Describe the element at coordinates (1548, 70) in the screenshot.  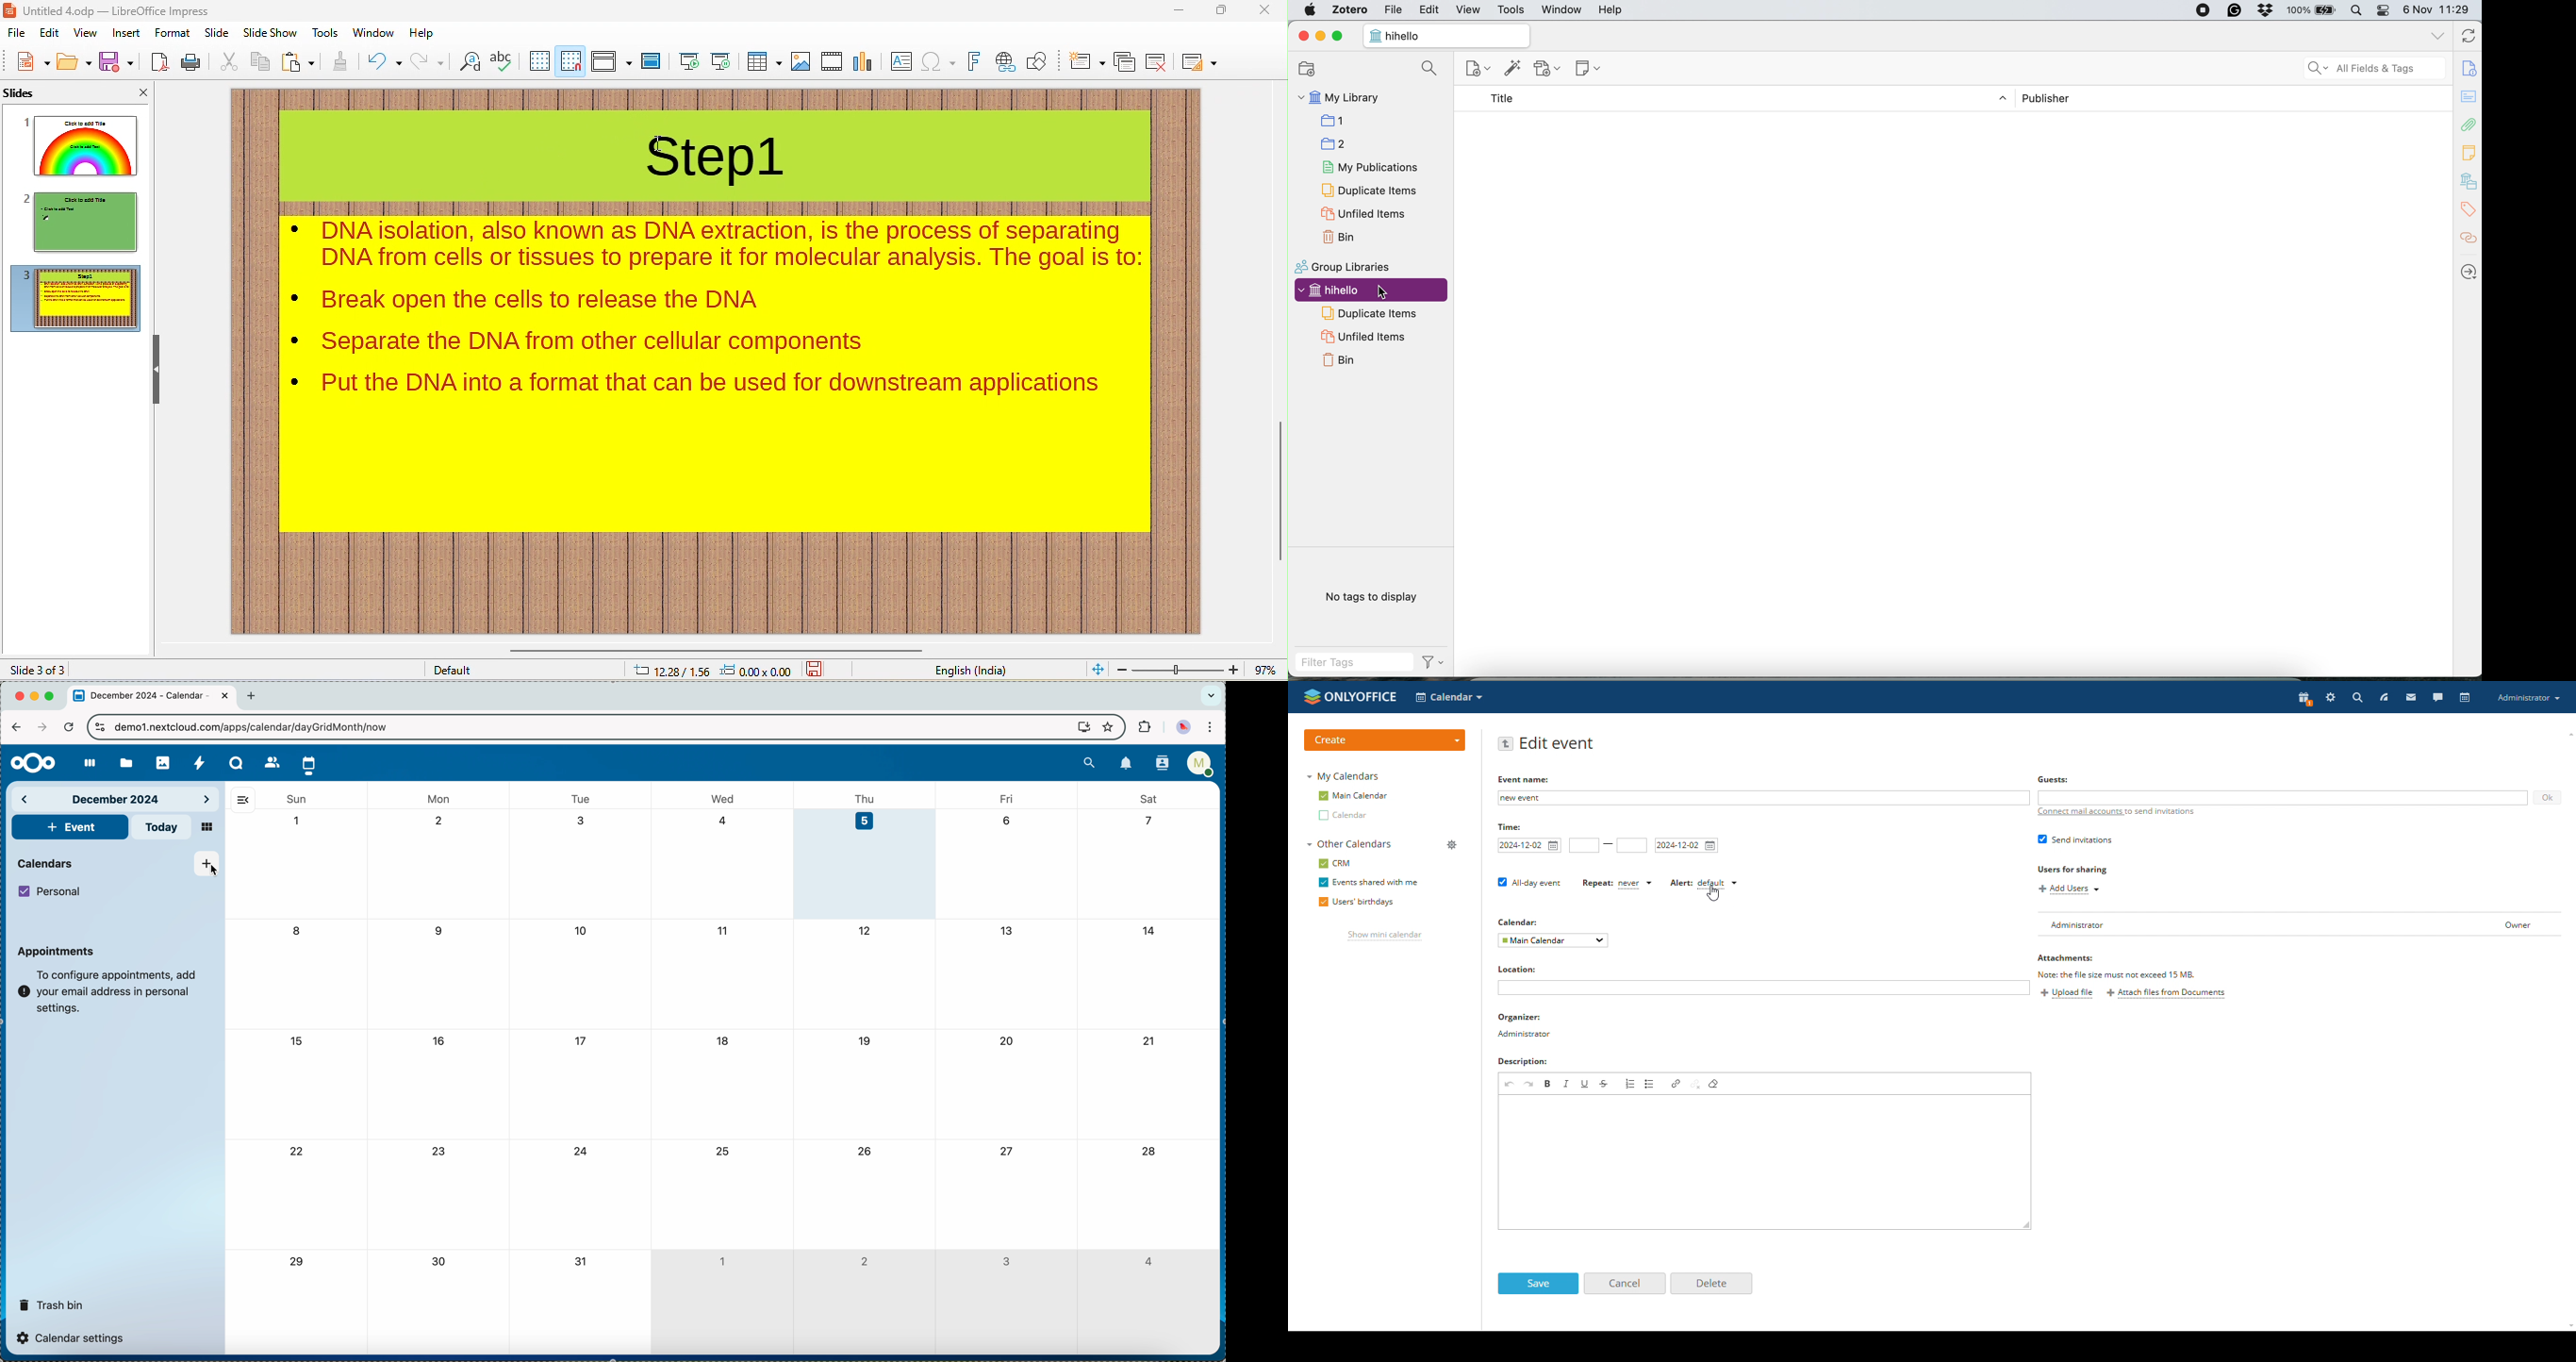
I see `add note with attachment` at that location.